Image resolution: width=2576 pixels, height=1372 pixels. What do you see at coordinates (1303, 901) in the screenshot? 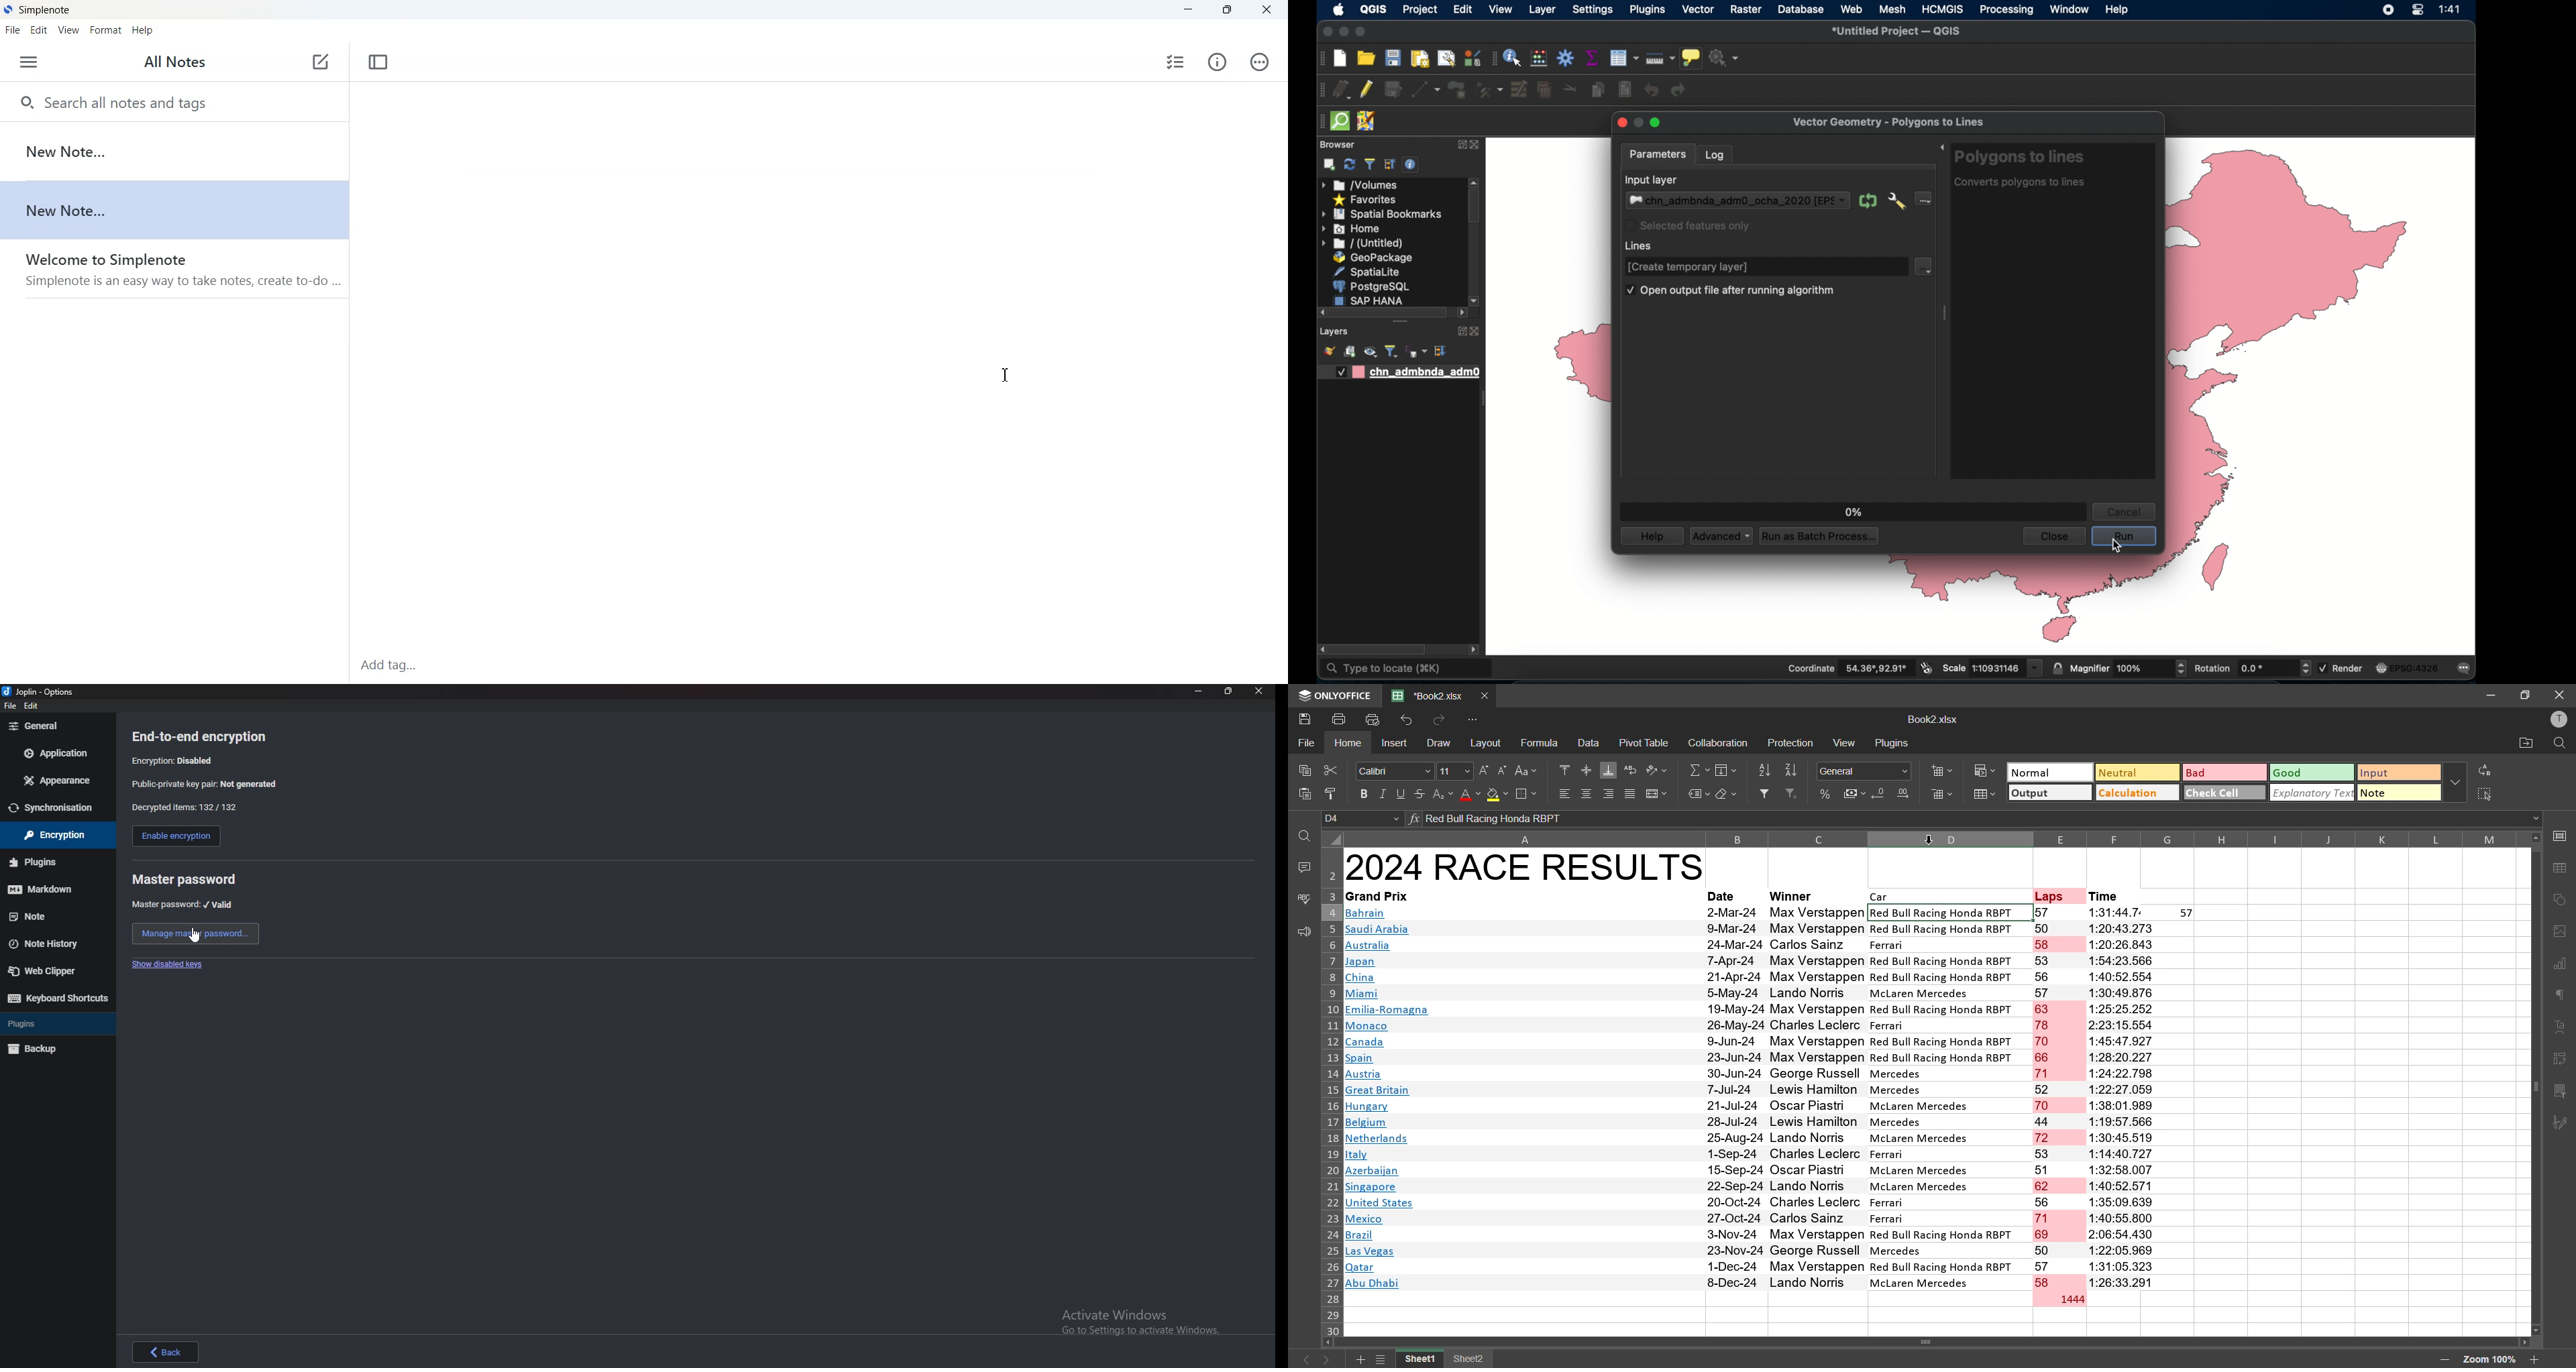
I see `spellcheck` at bounding box center [1303, 901].